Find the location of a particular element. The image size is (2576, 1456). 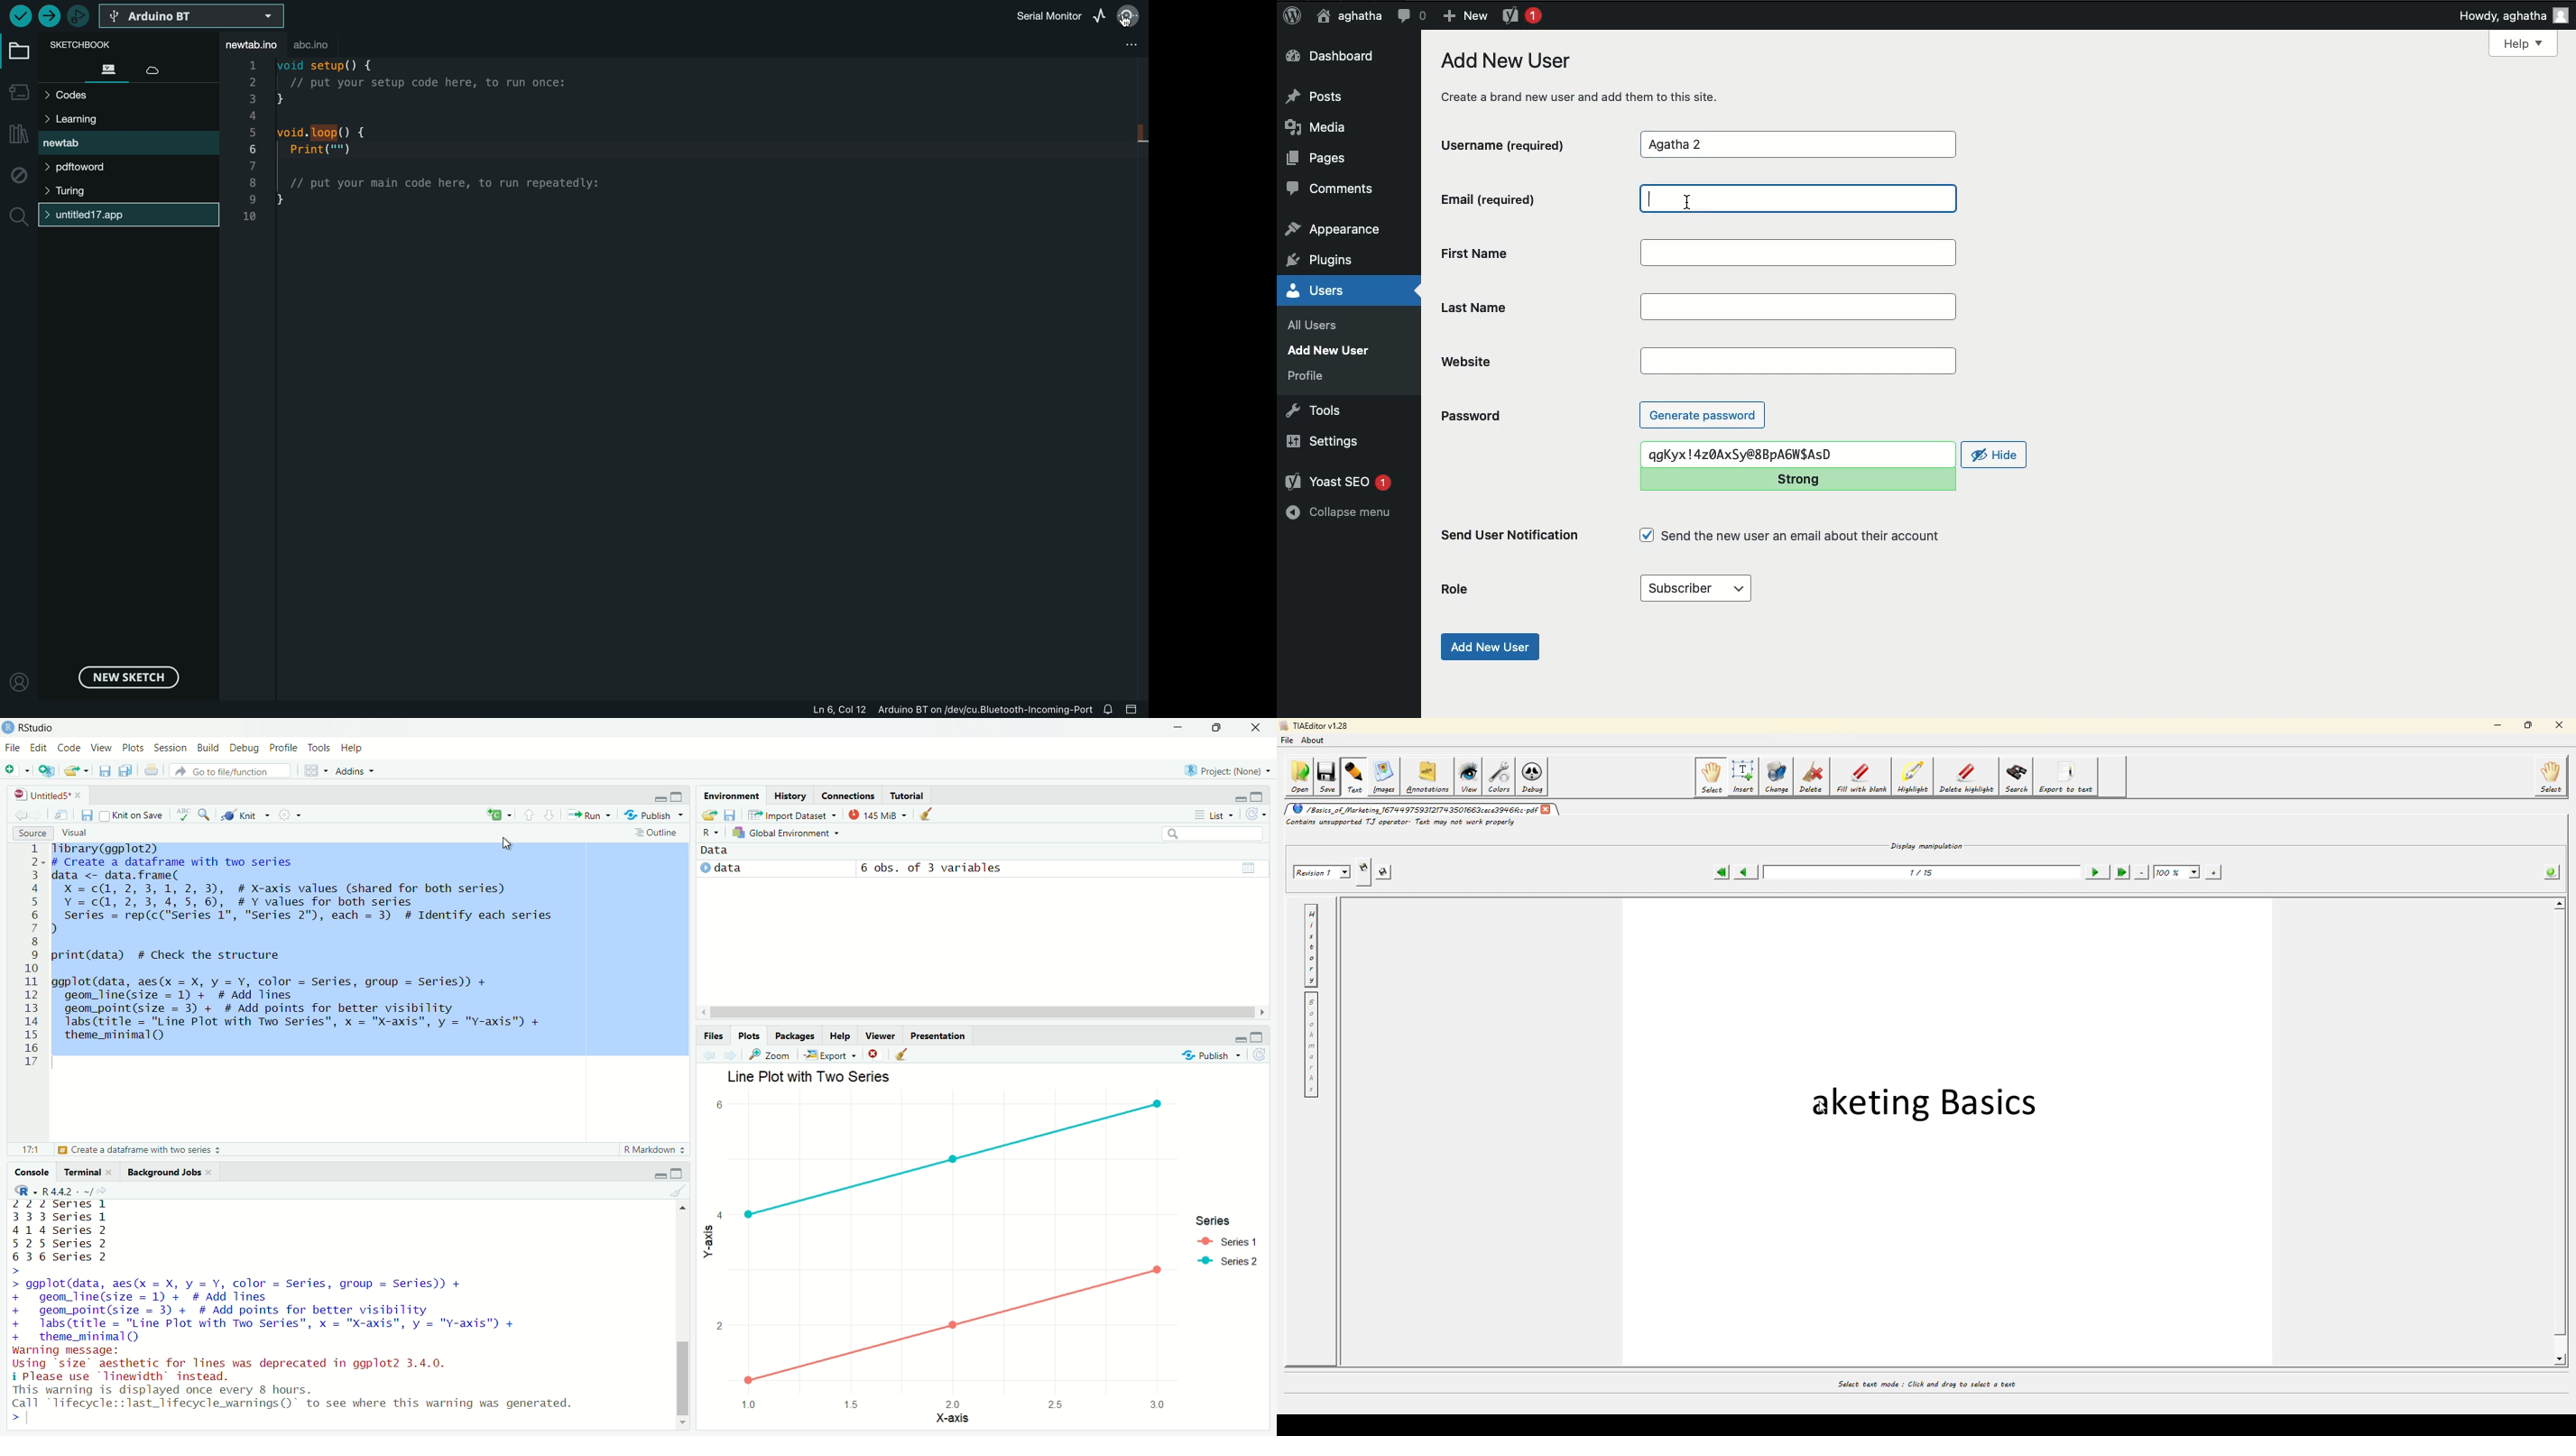

Help is located at coordinates (839, 1035).